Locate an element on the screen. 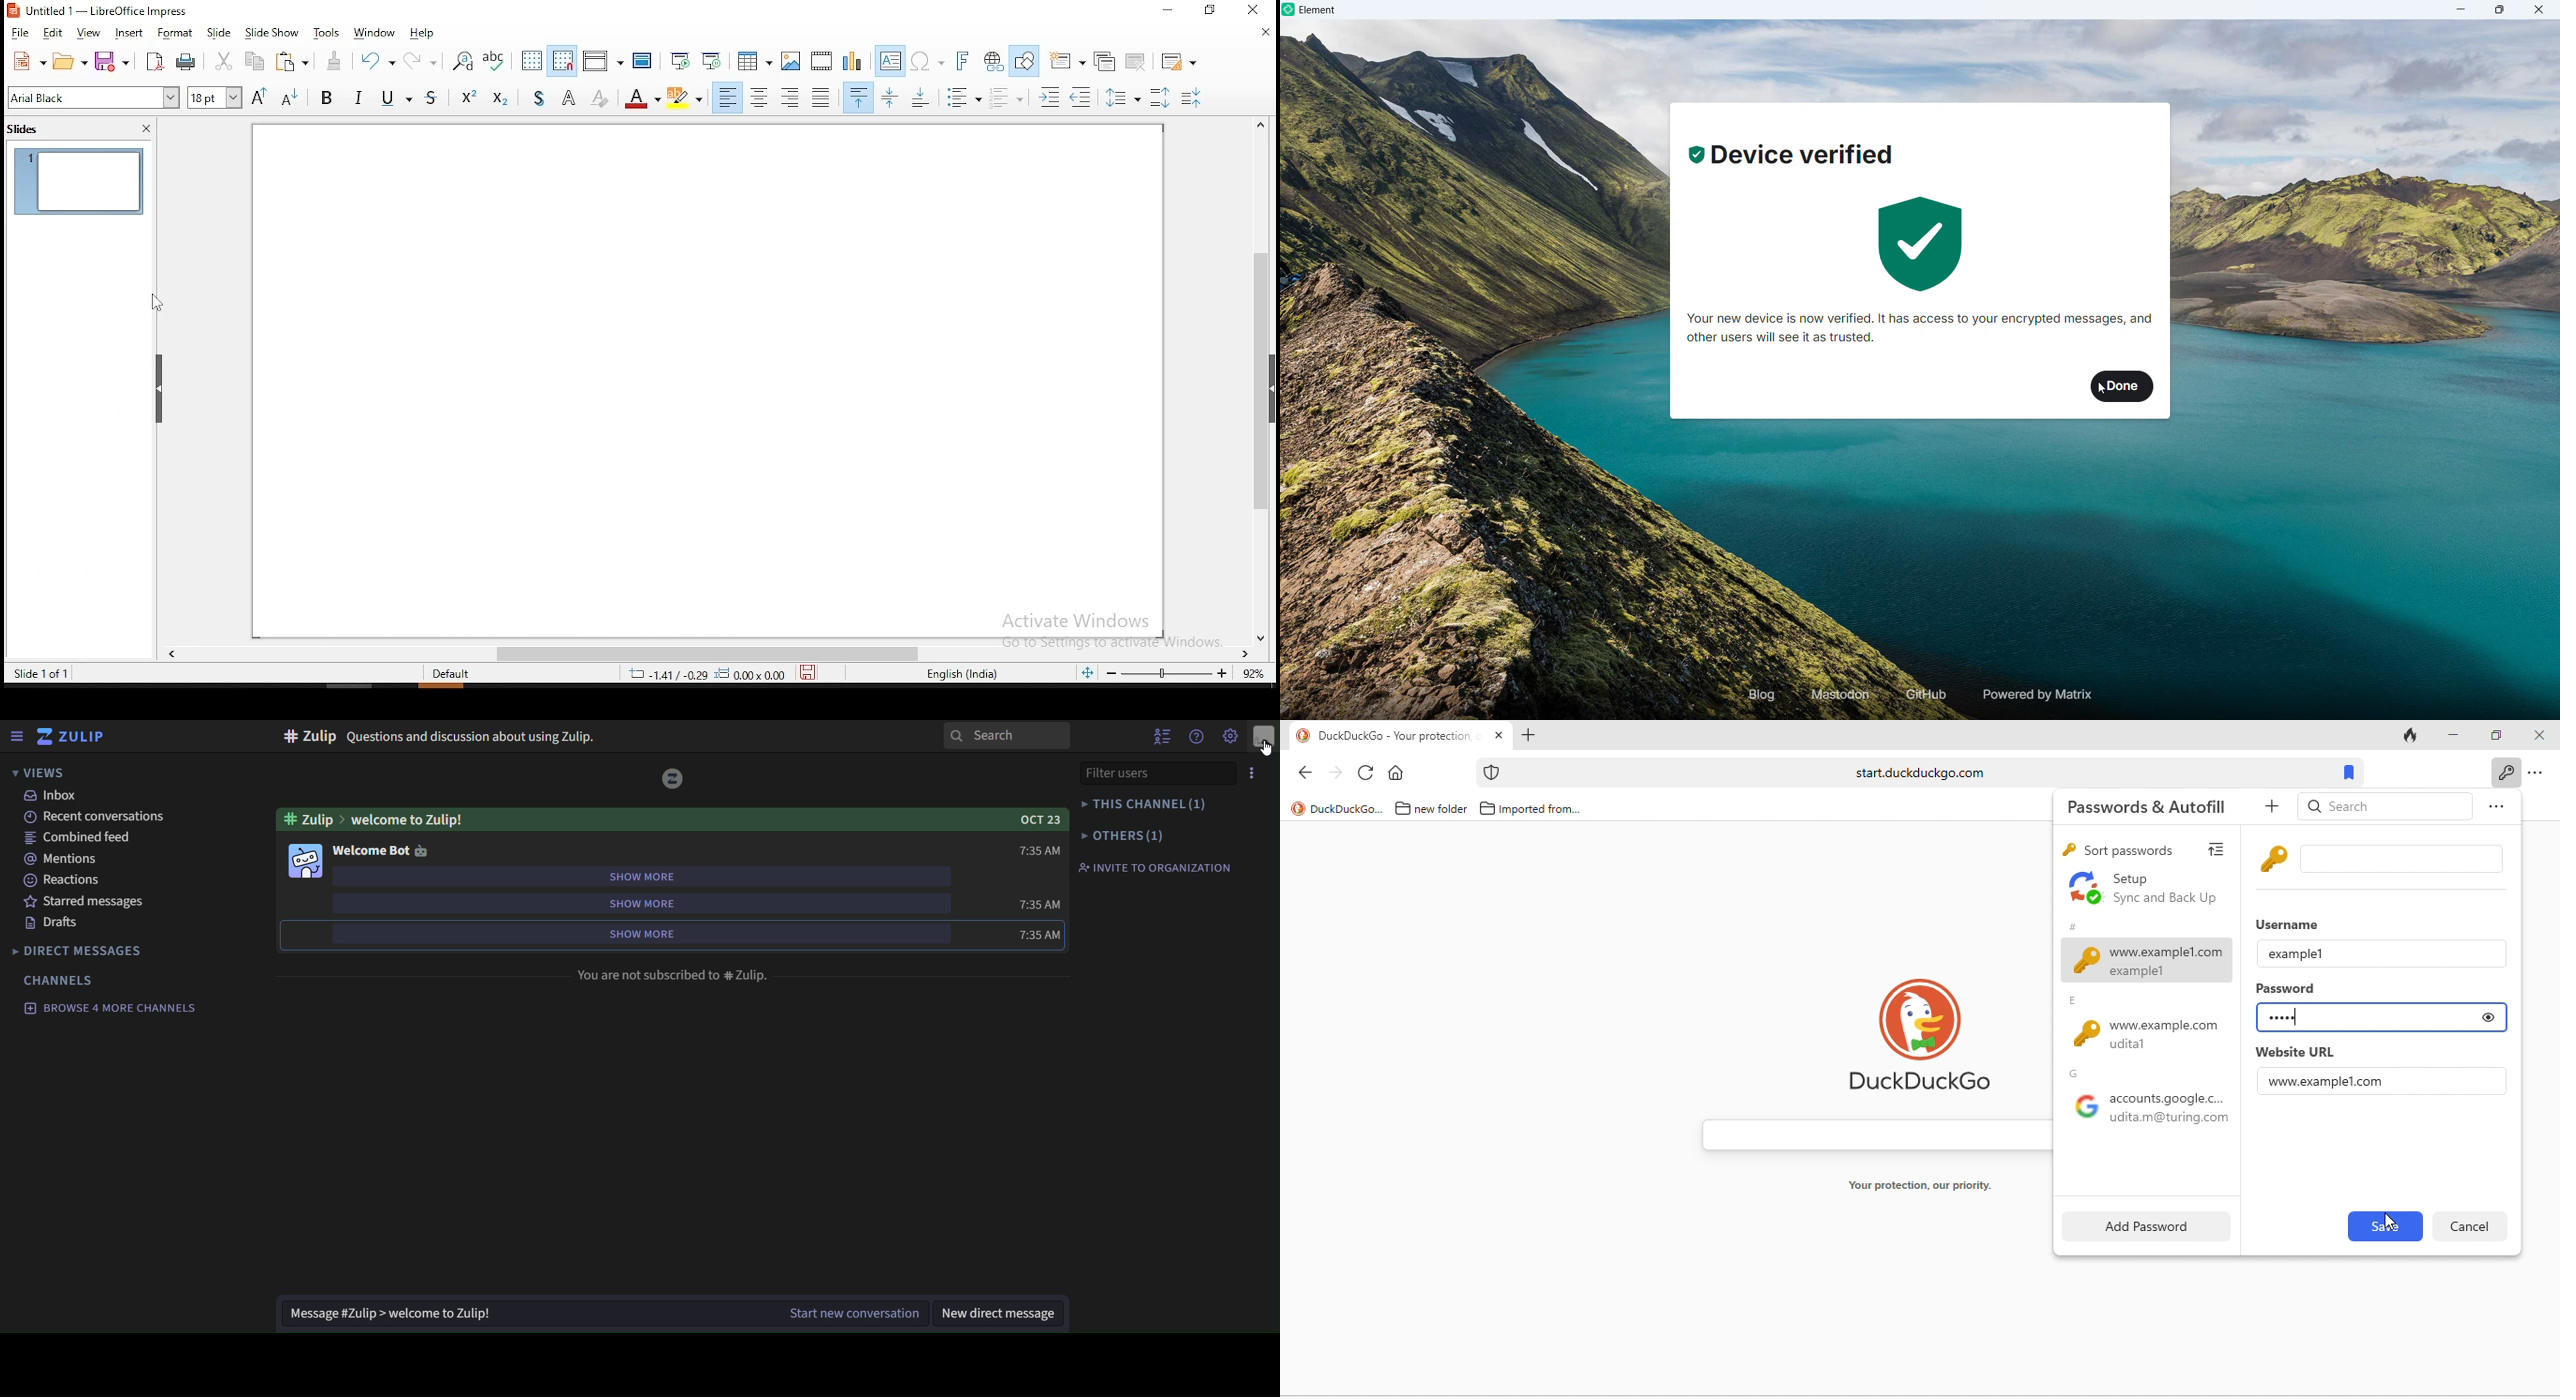 The height and width of the screenshot is (1400, 2576). views is located at coordinates (39, 771).